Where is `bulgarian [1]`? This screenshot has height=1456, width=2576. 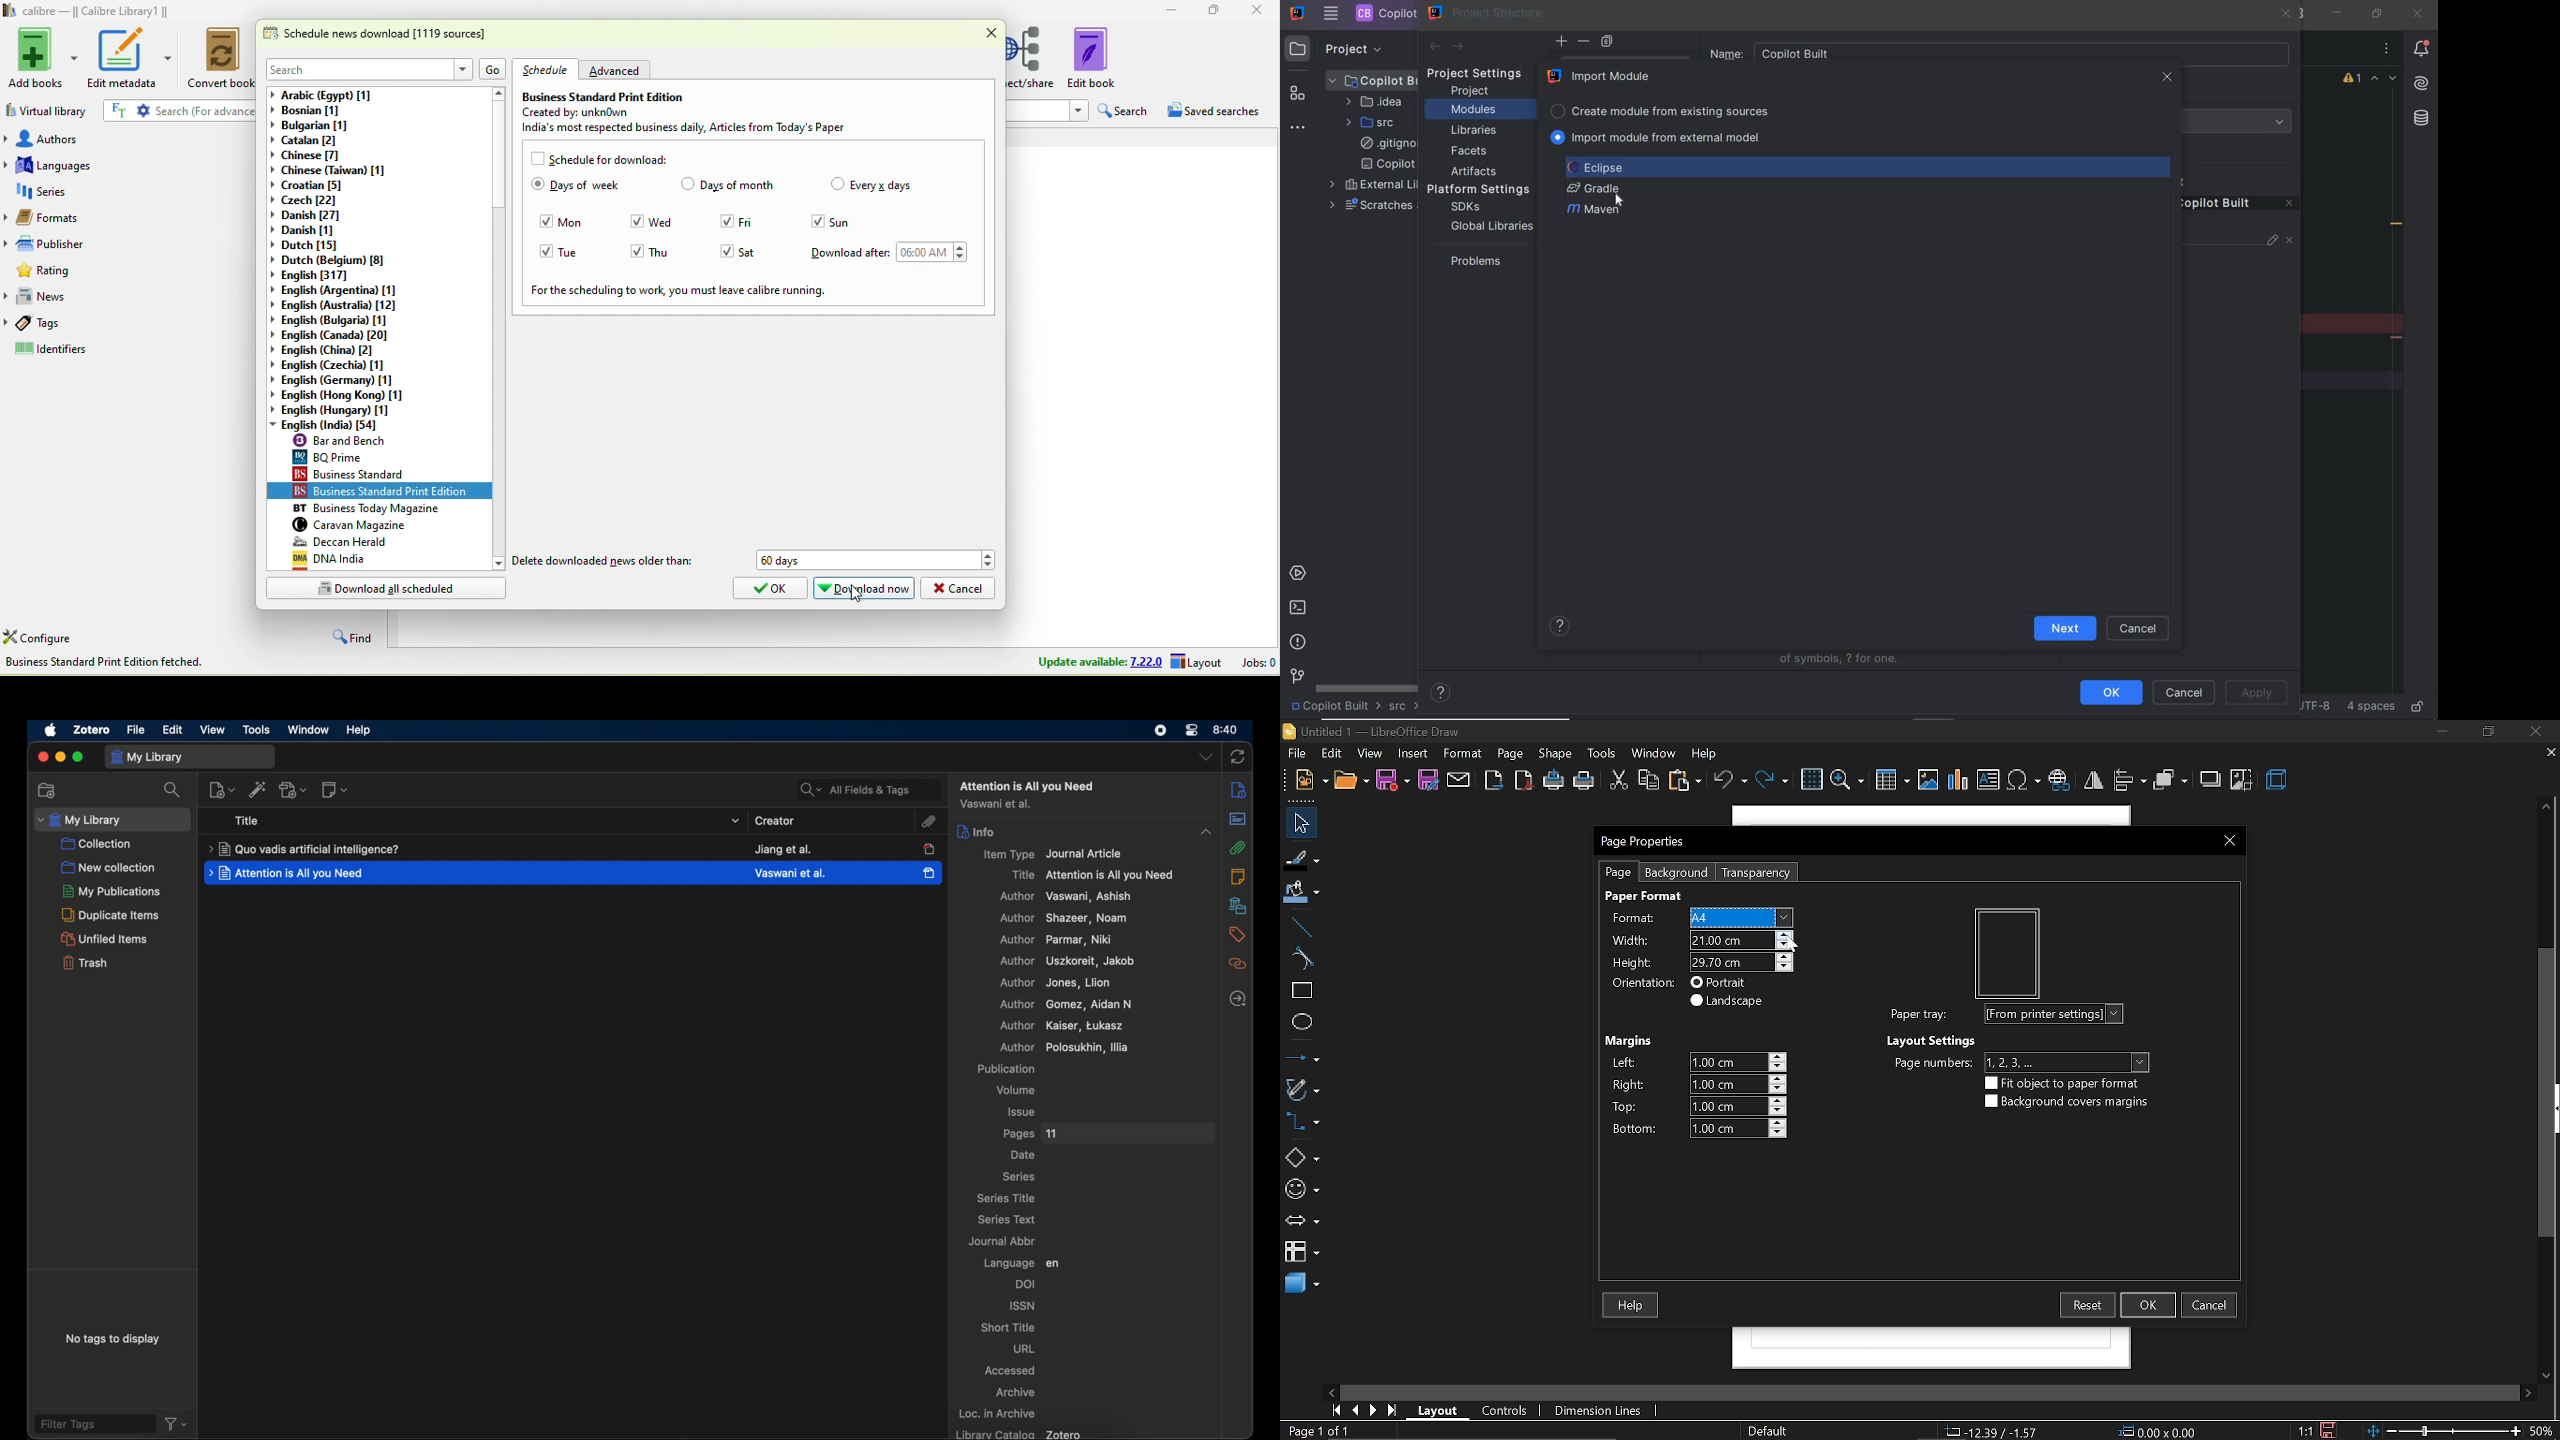
bulgarian [1] is located at coordinates (321, 127).